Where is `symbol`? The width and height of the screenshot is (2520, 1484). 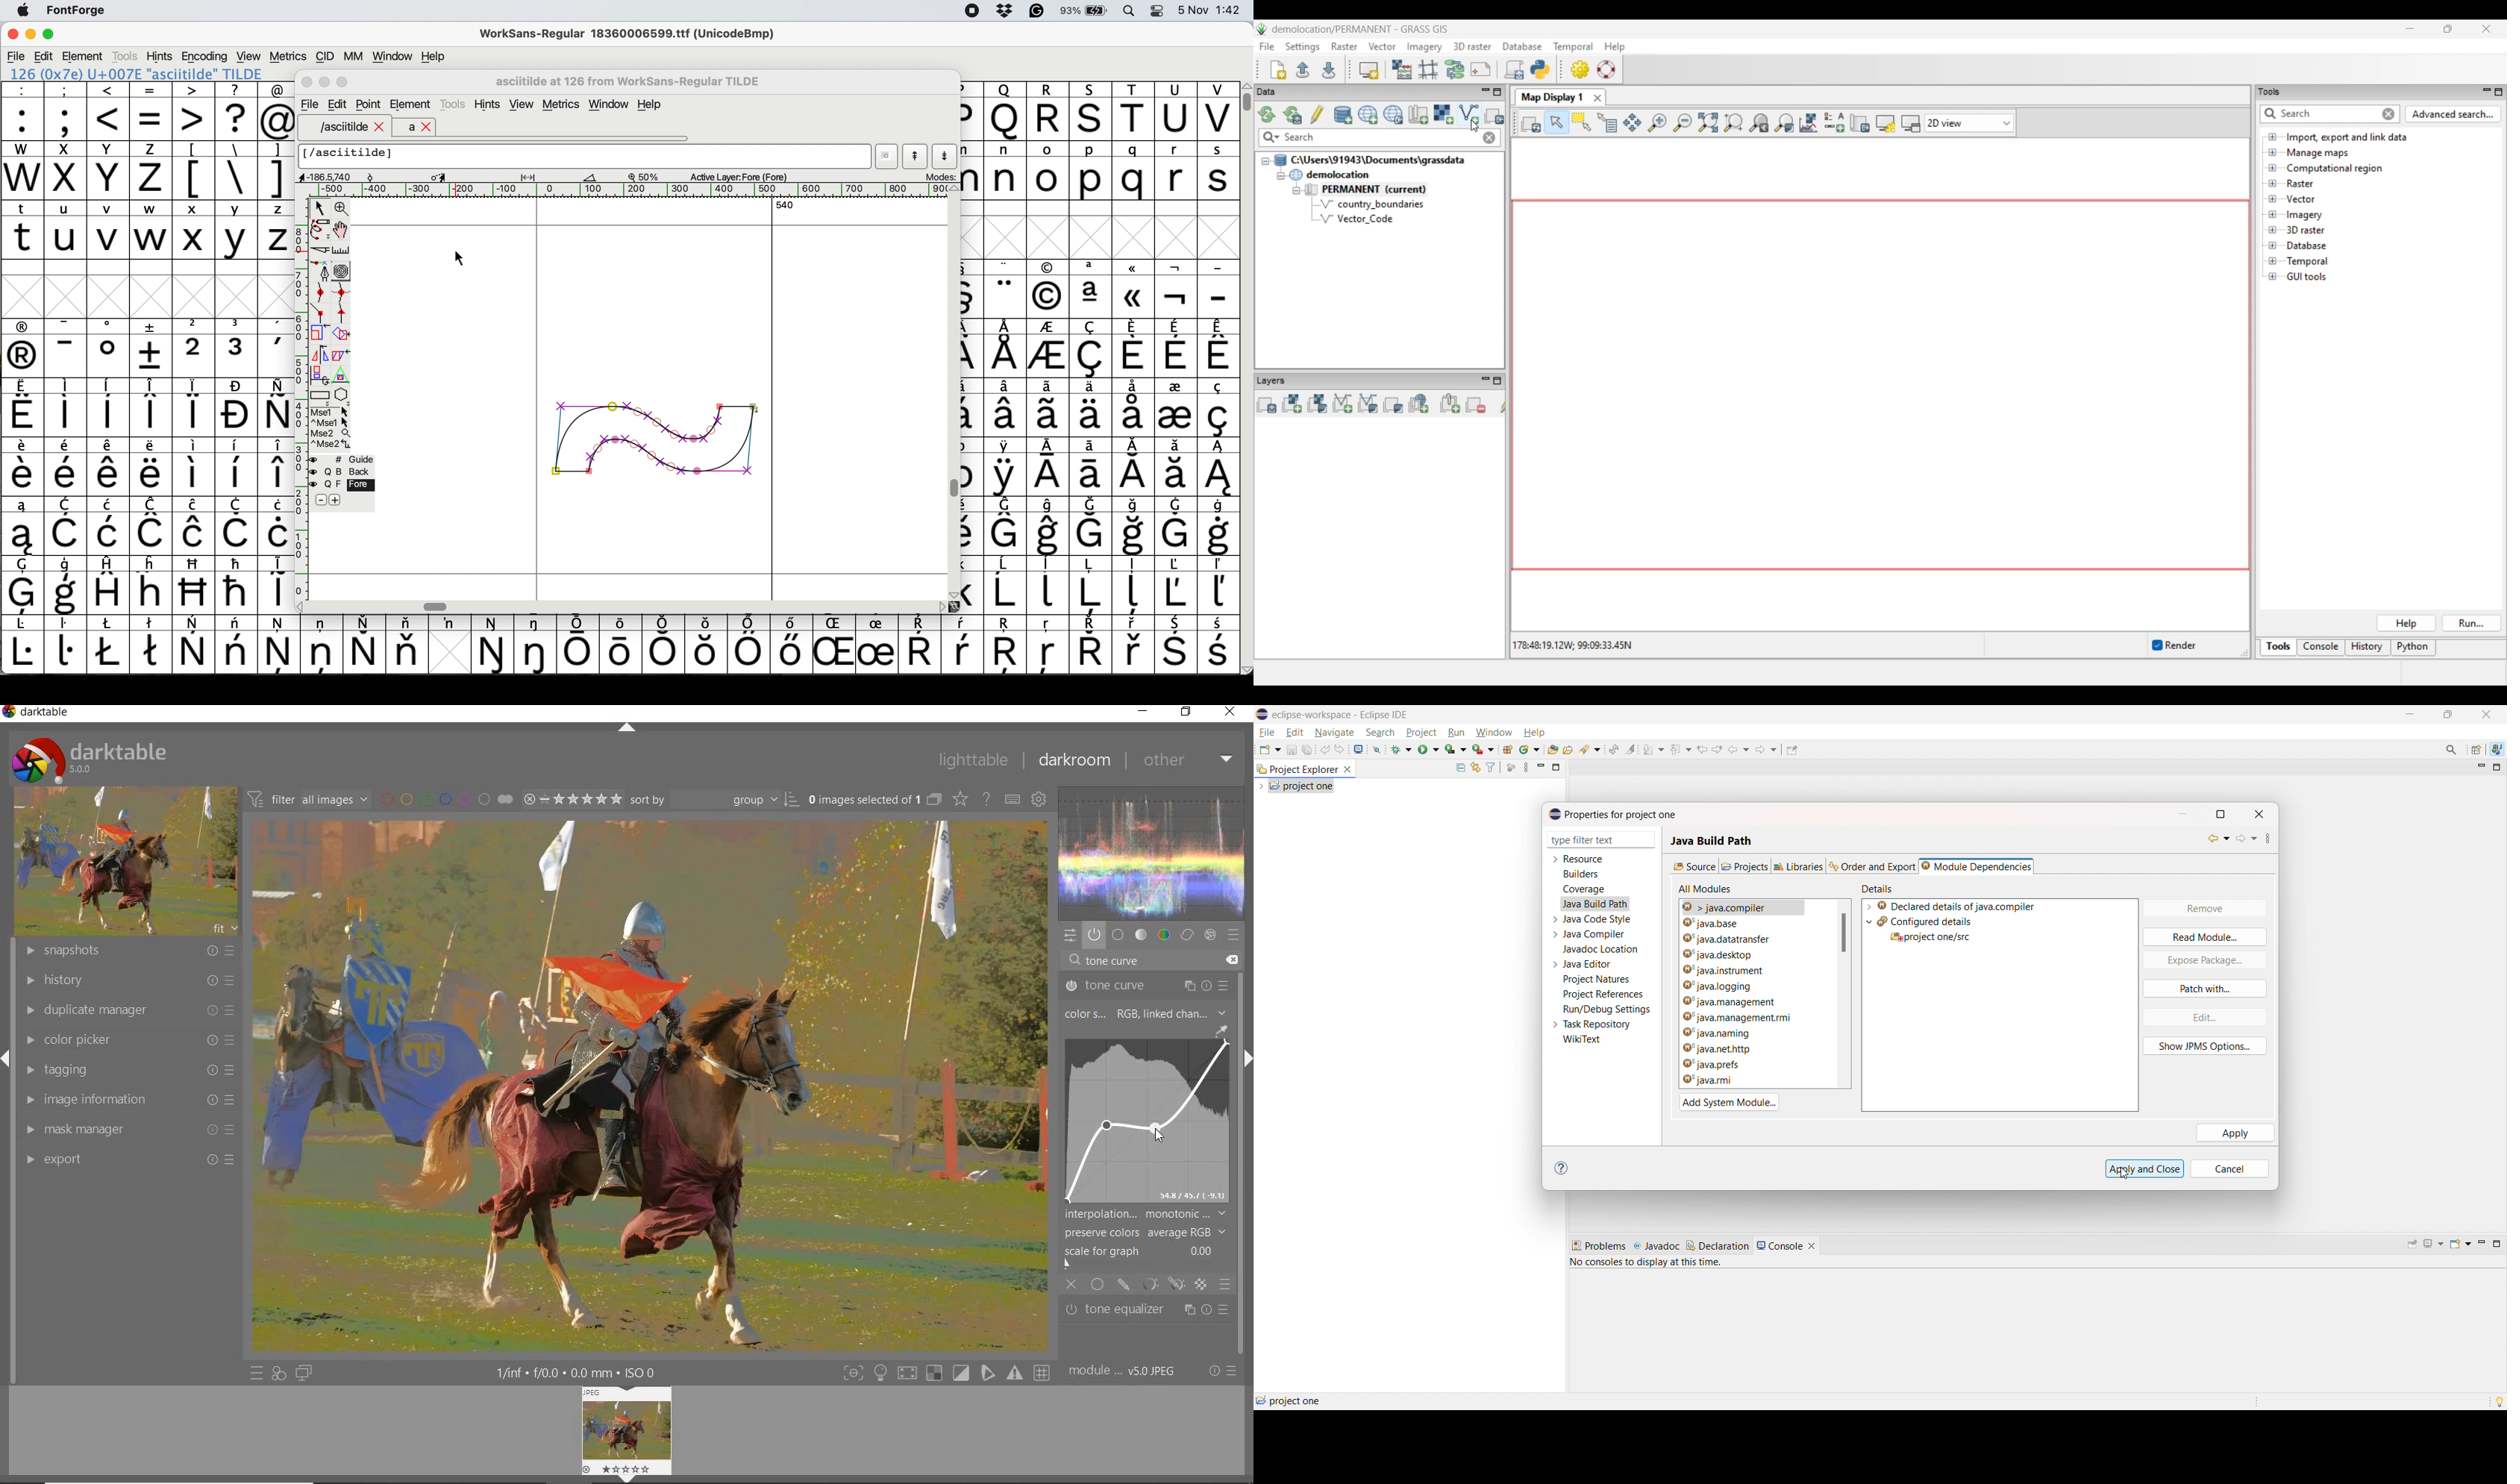 symbol is located at coordinates (278, 526).